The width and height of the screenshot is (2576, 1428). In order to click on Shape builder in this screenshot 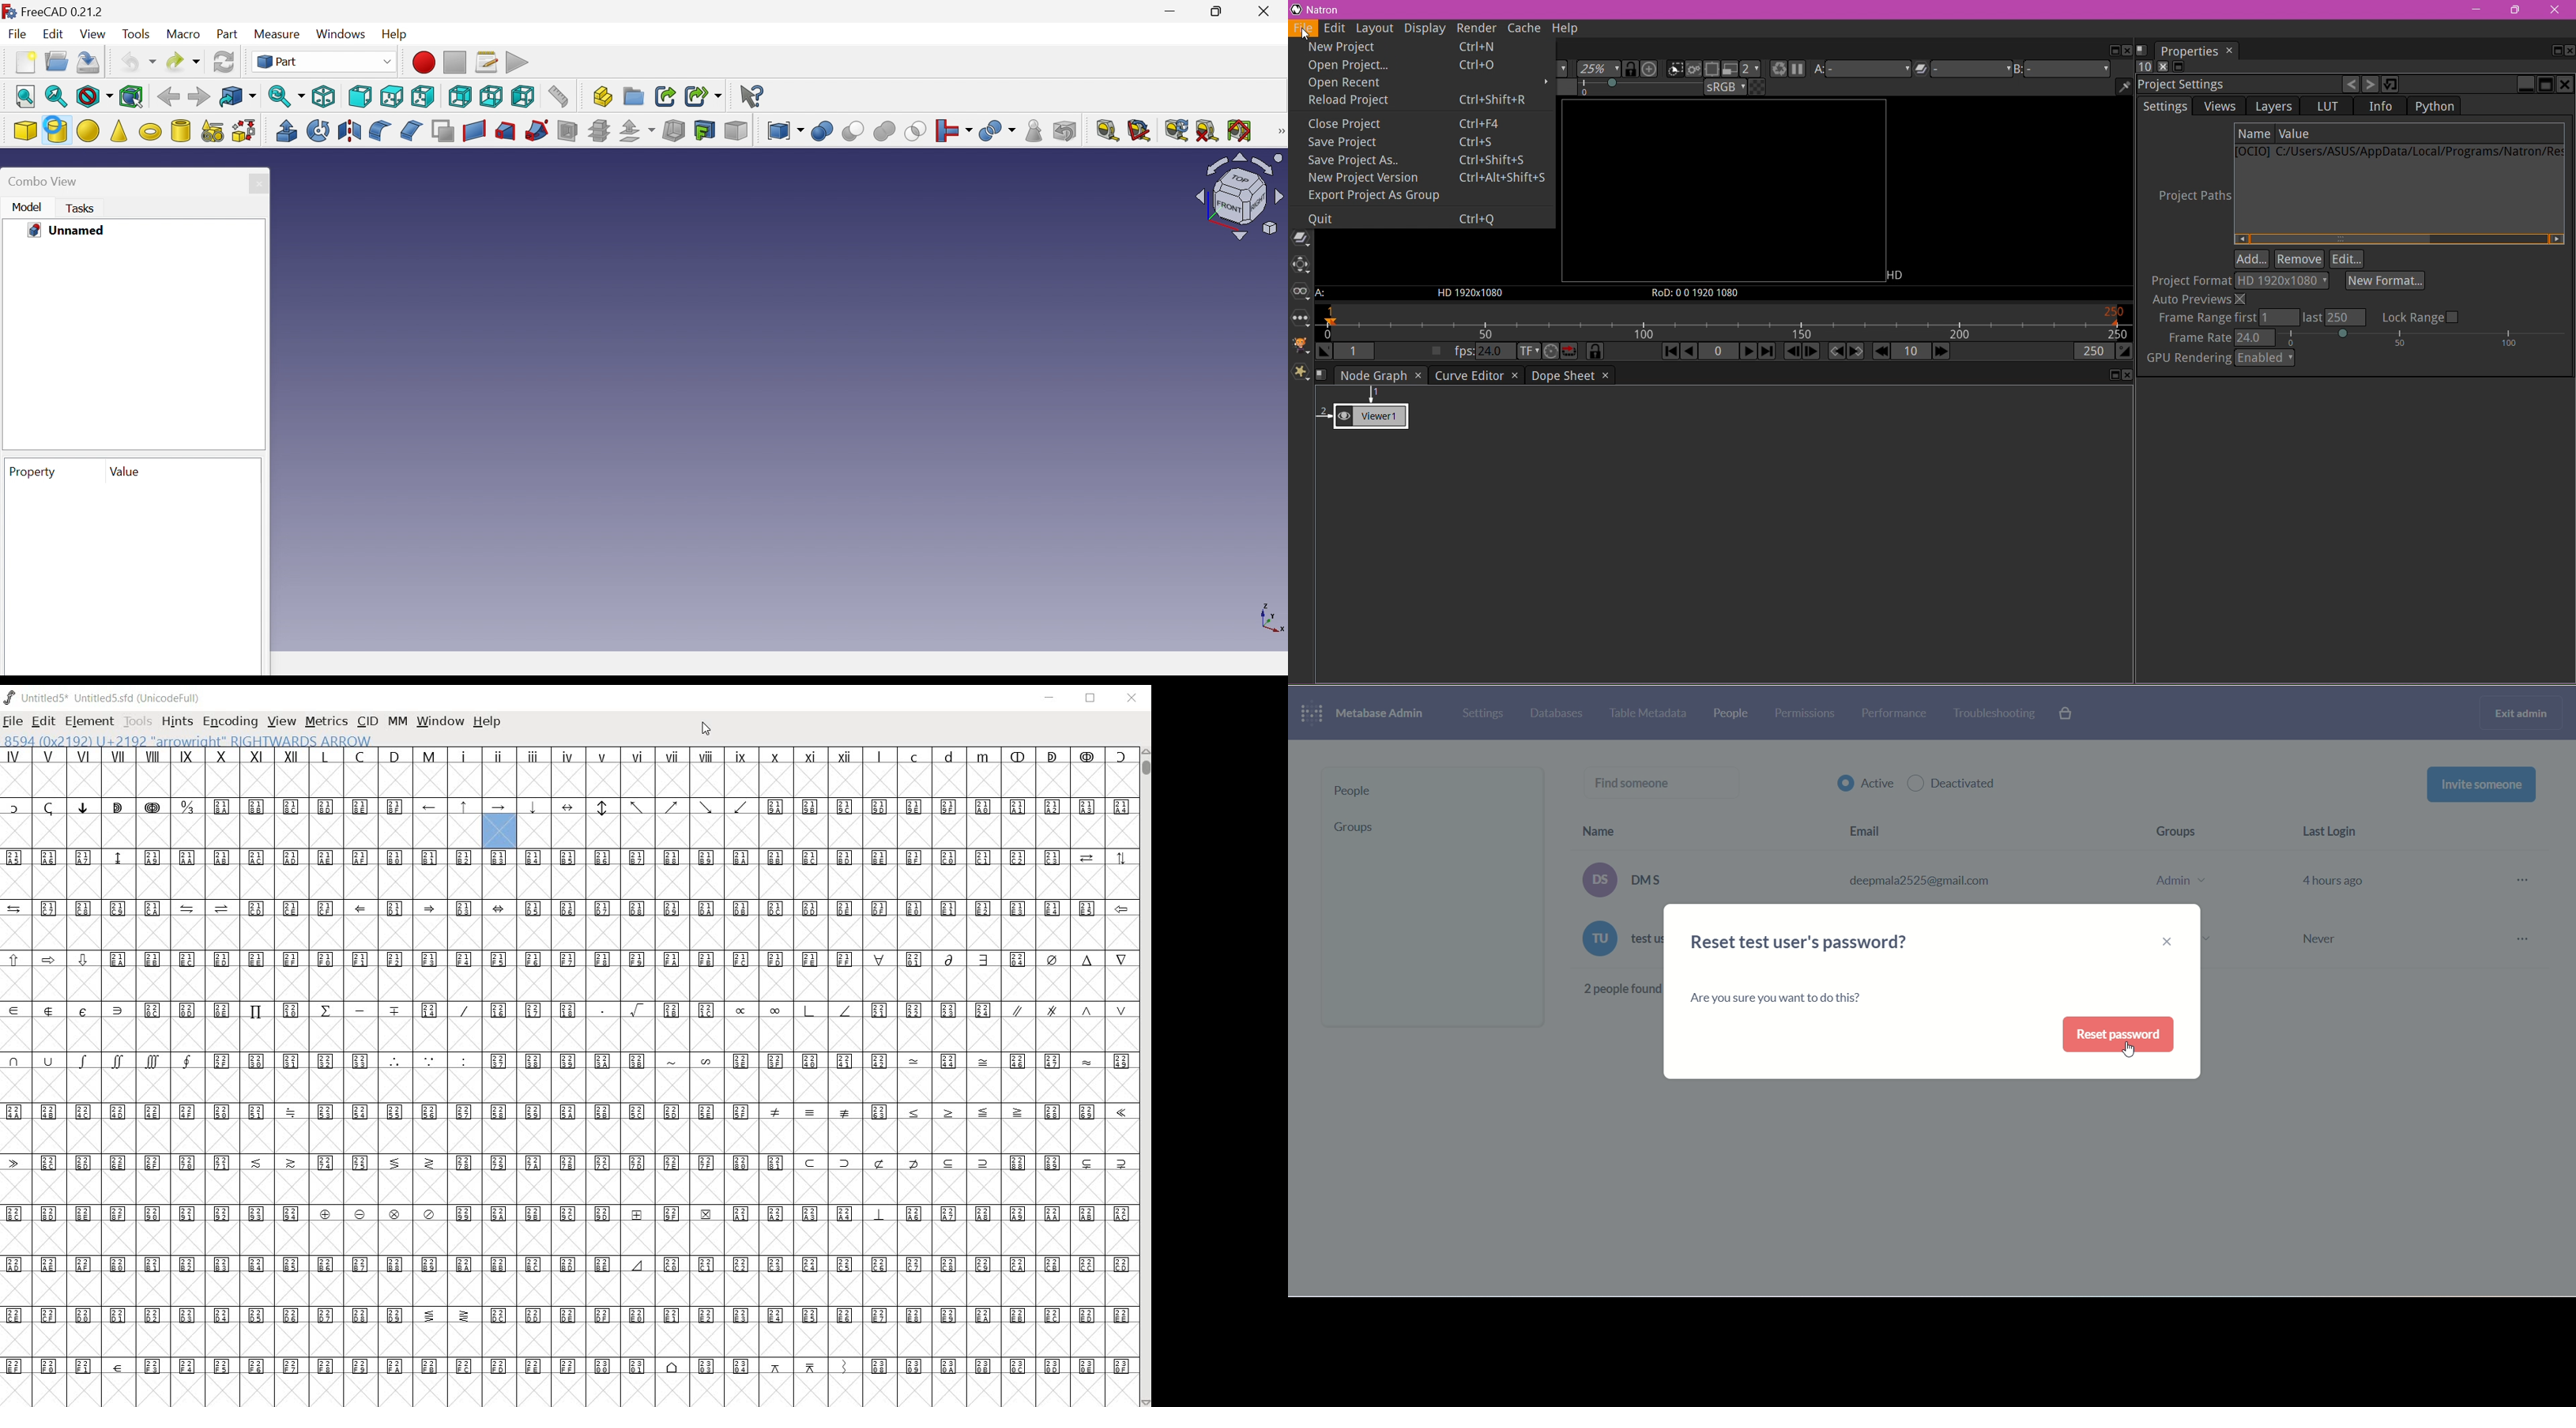, I will do `click(244, 131)`.